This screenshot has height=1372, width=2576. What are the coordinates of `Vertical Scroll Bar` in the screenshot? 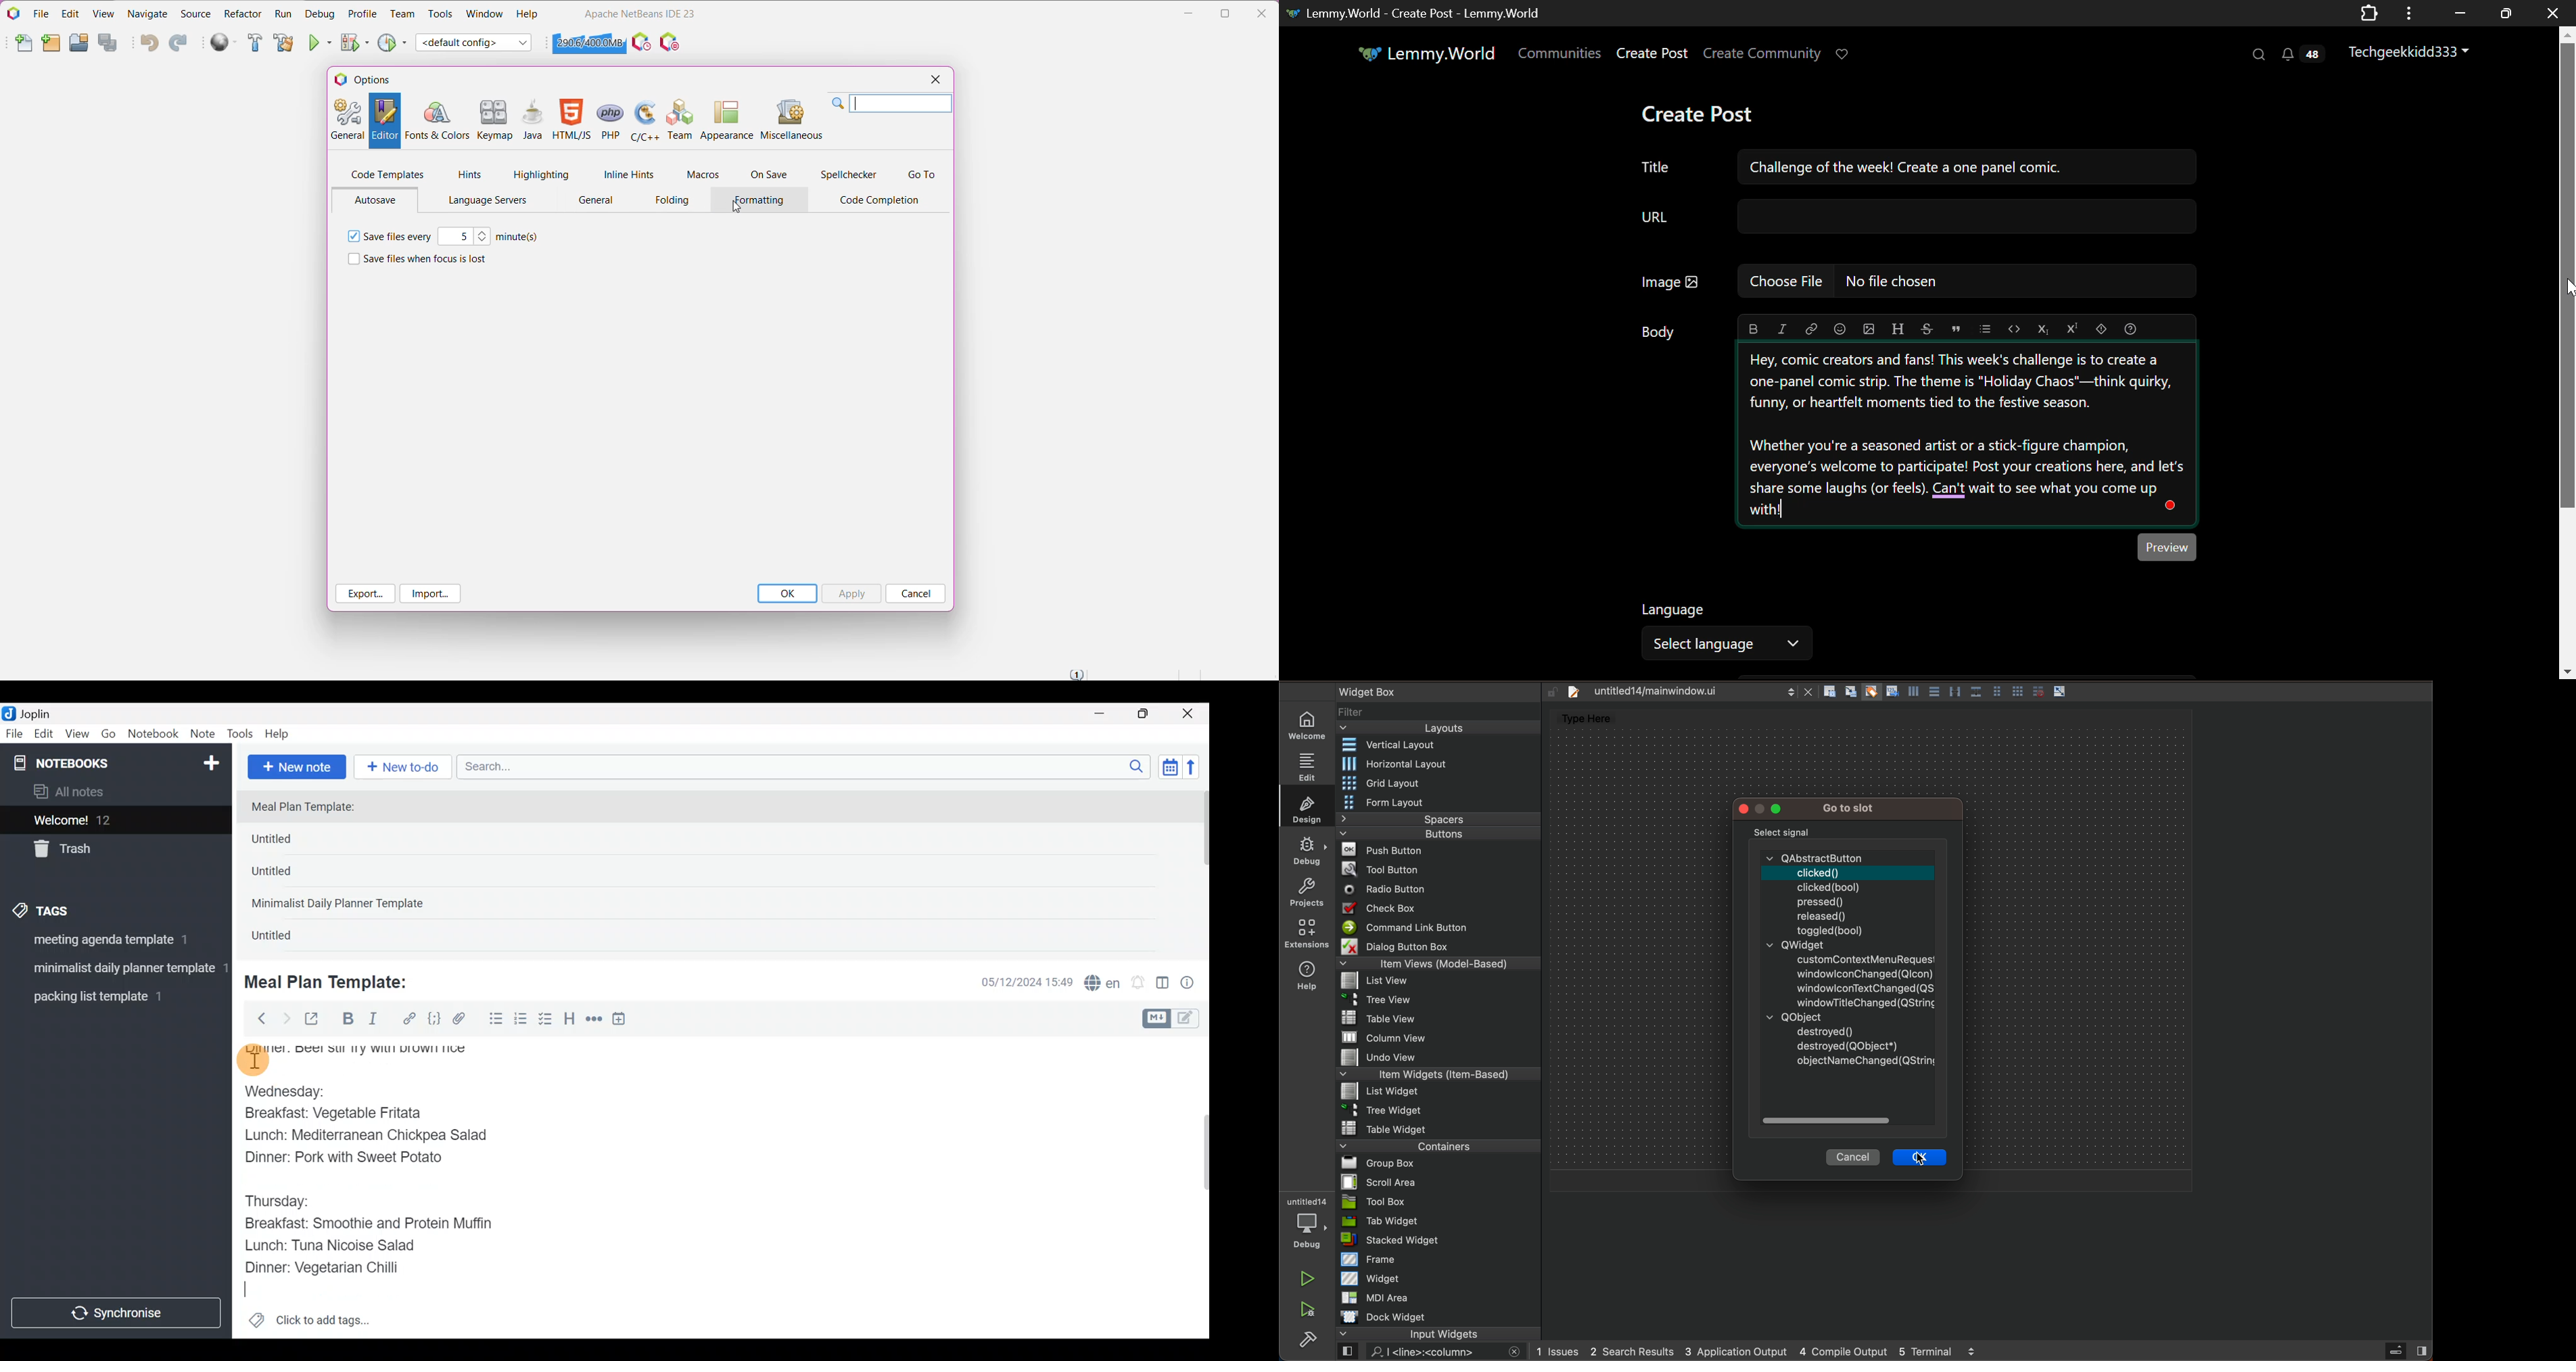 It's located at (2568, 359).